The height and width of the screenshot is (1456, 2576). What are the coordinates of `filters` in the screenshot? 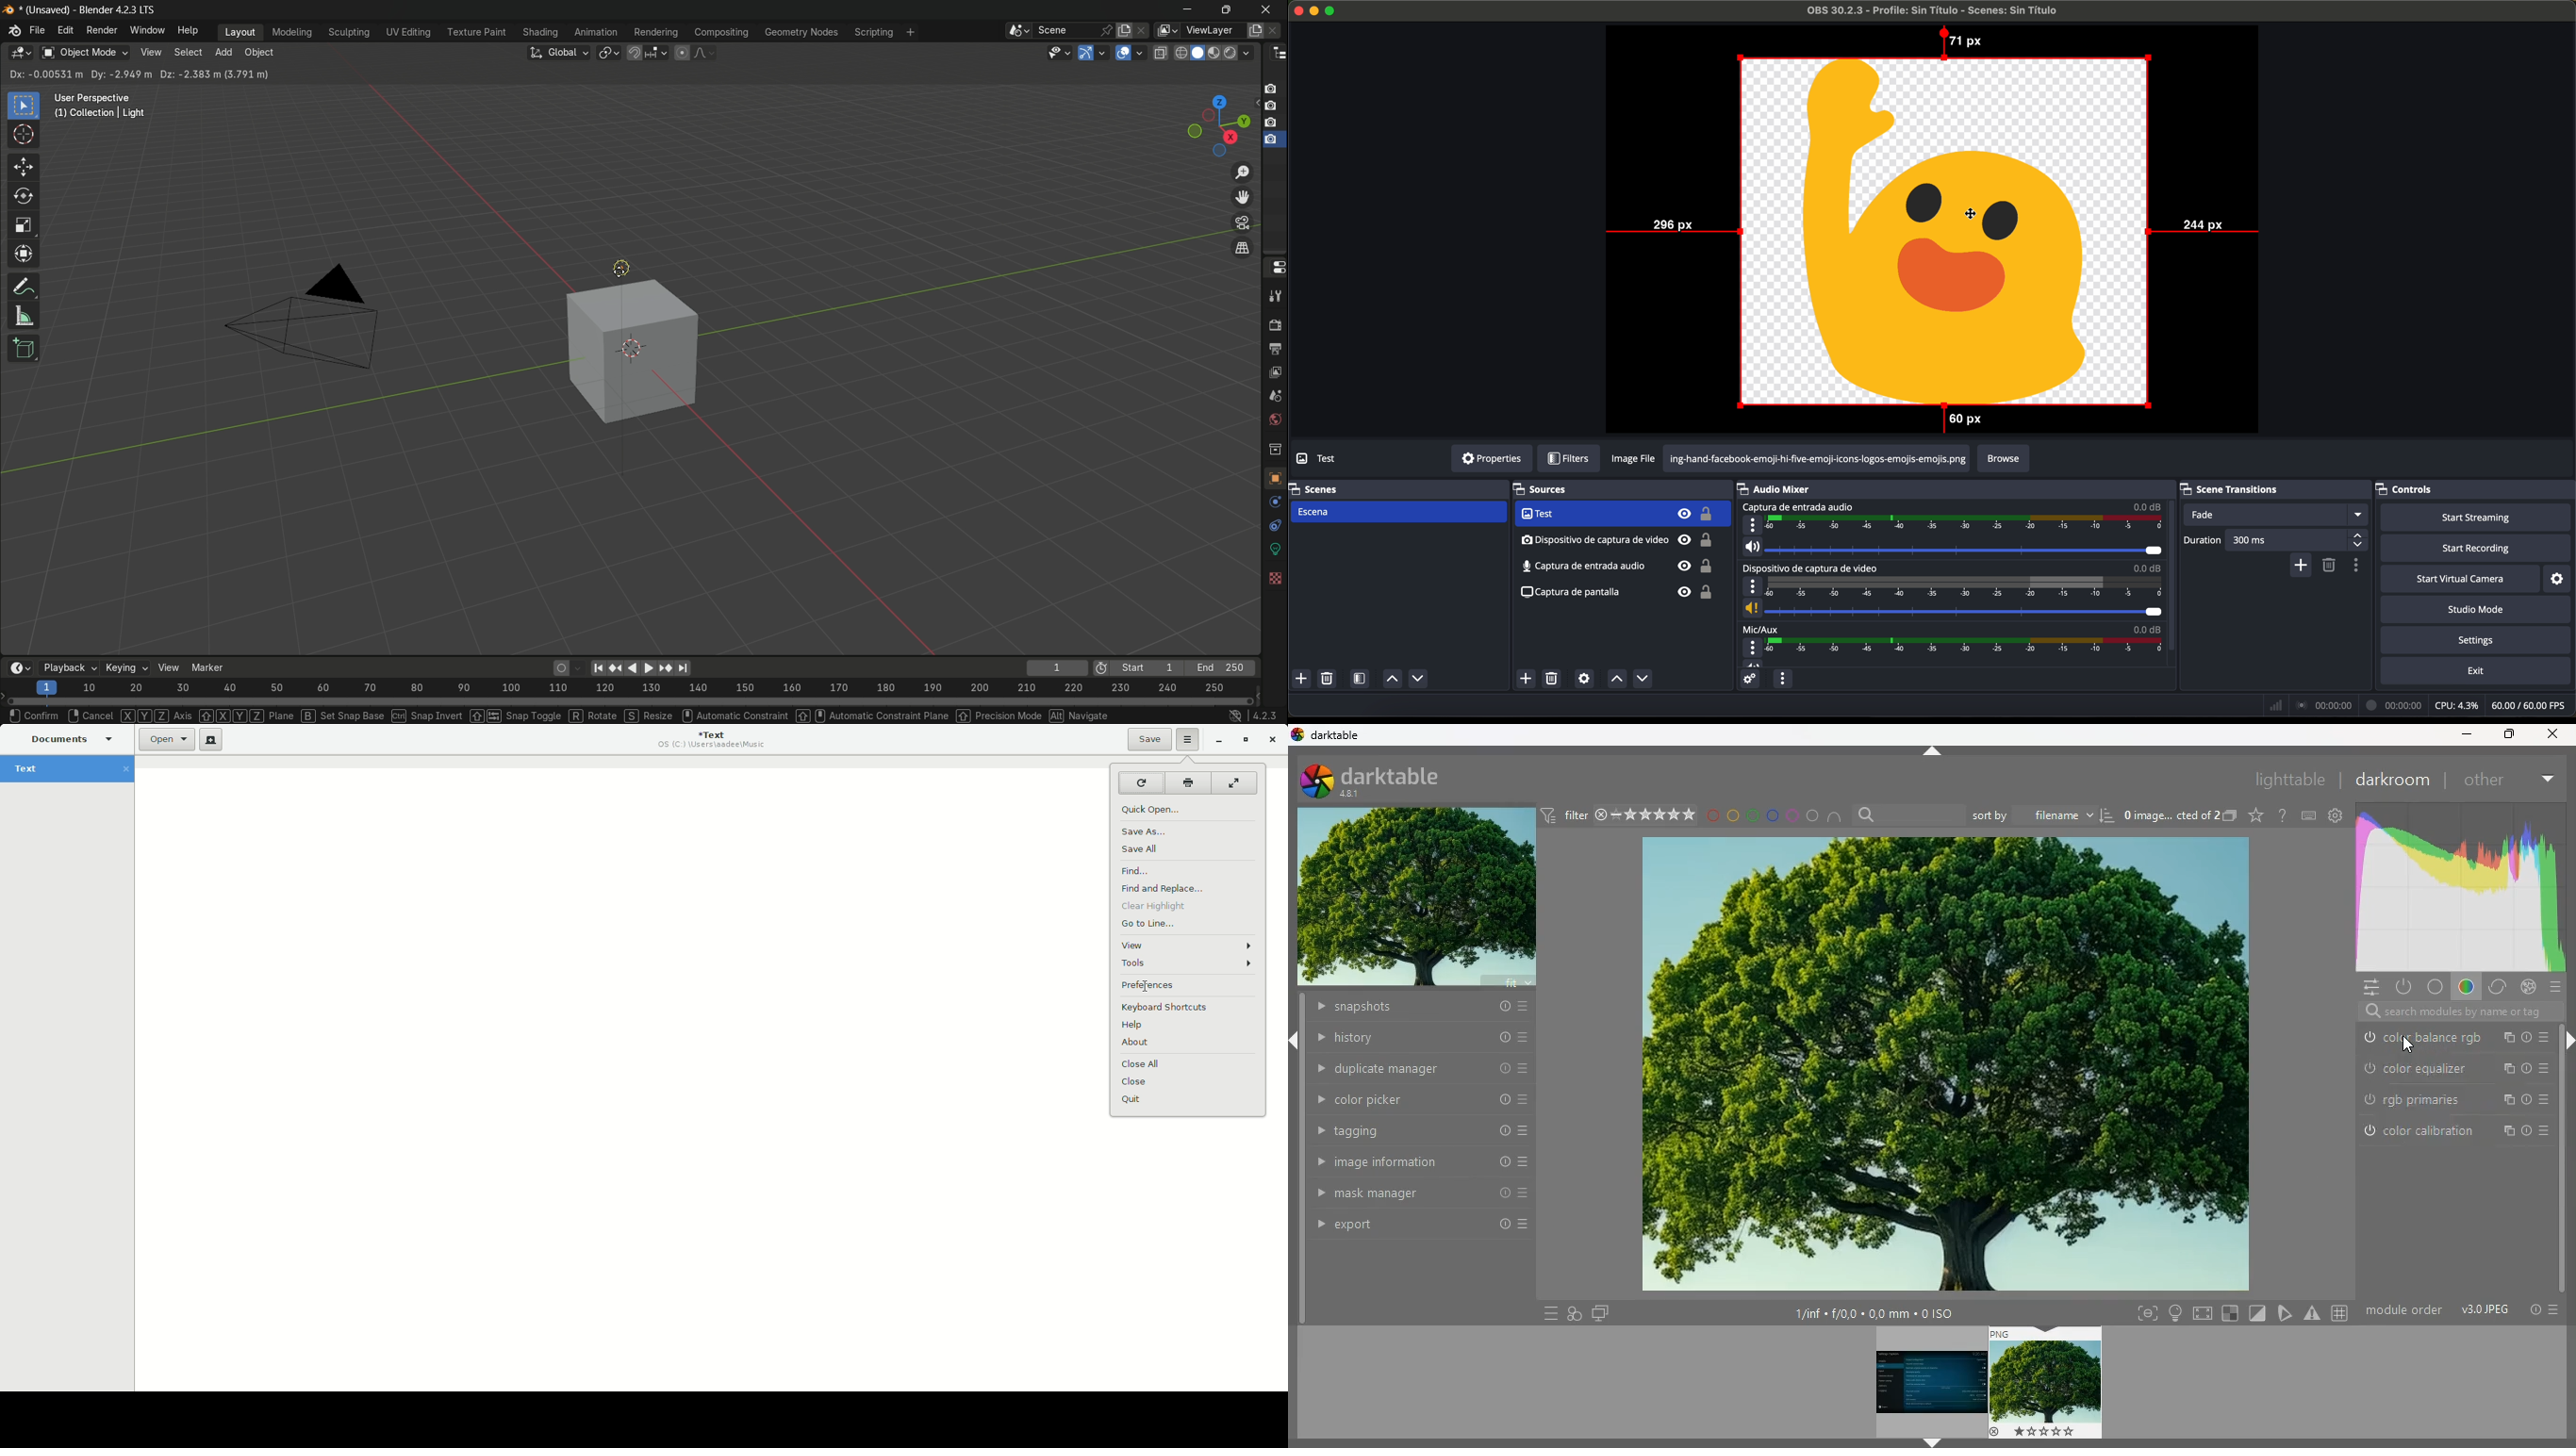 It's located at (1568, 459).